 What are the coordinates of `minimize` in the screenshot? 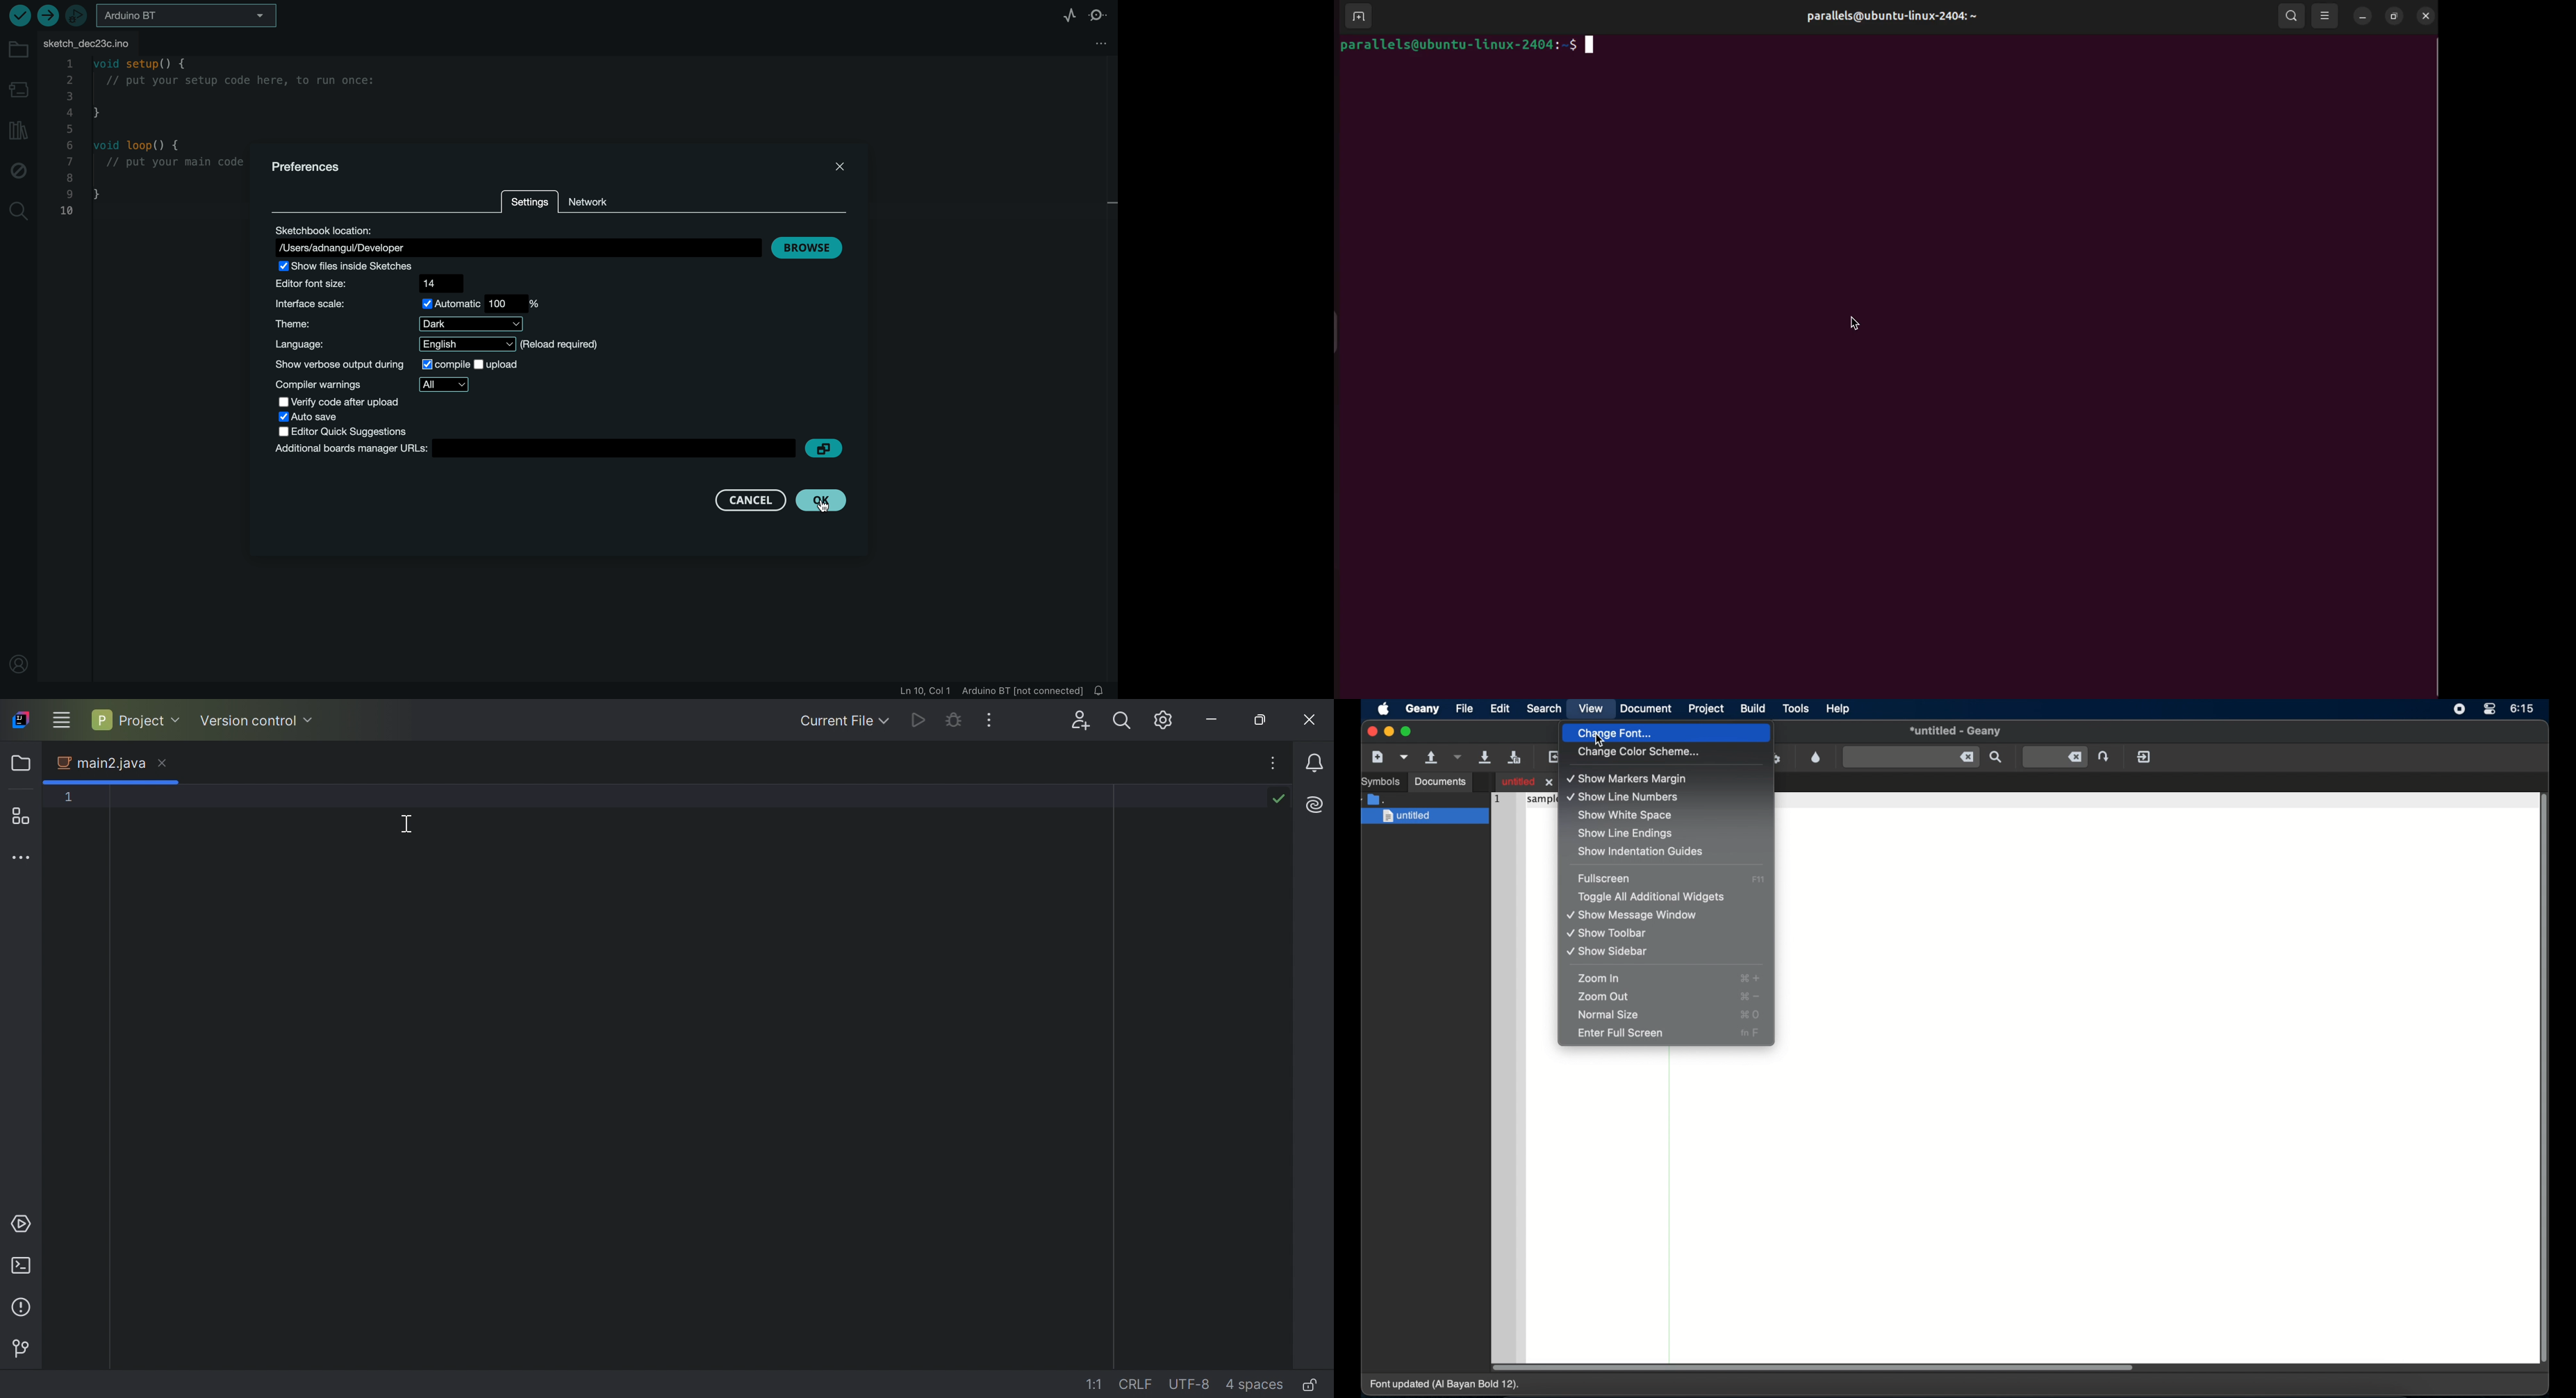 It's located at (2363, 17).